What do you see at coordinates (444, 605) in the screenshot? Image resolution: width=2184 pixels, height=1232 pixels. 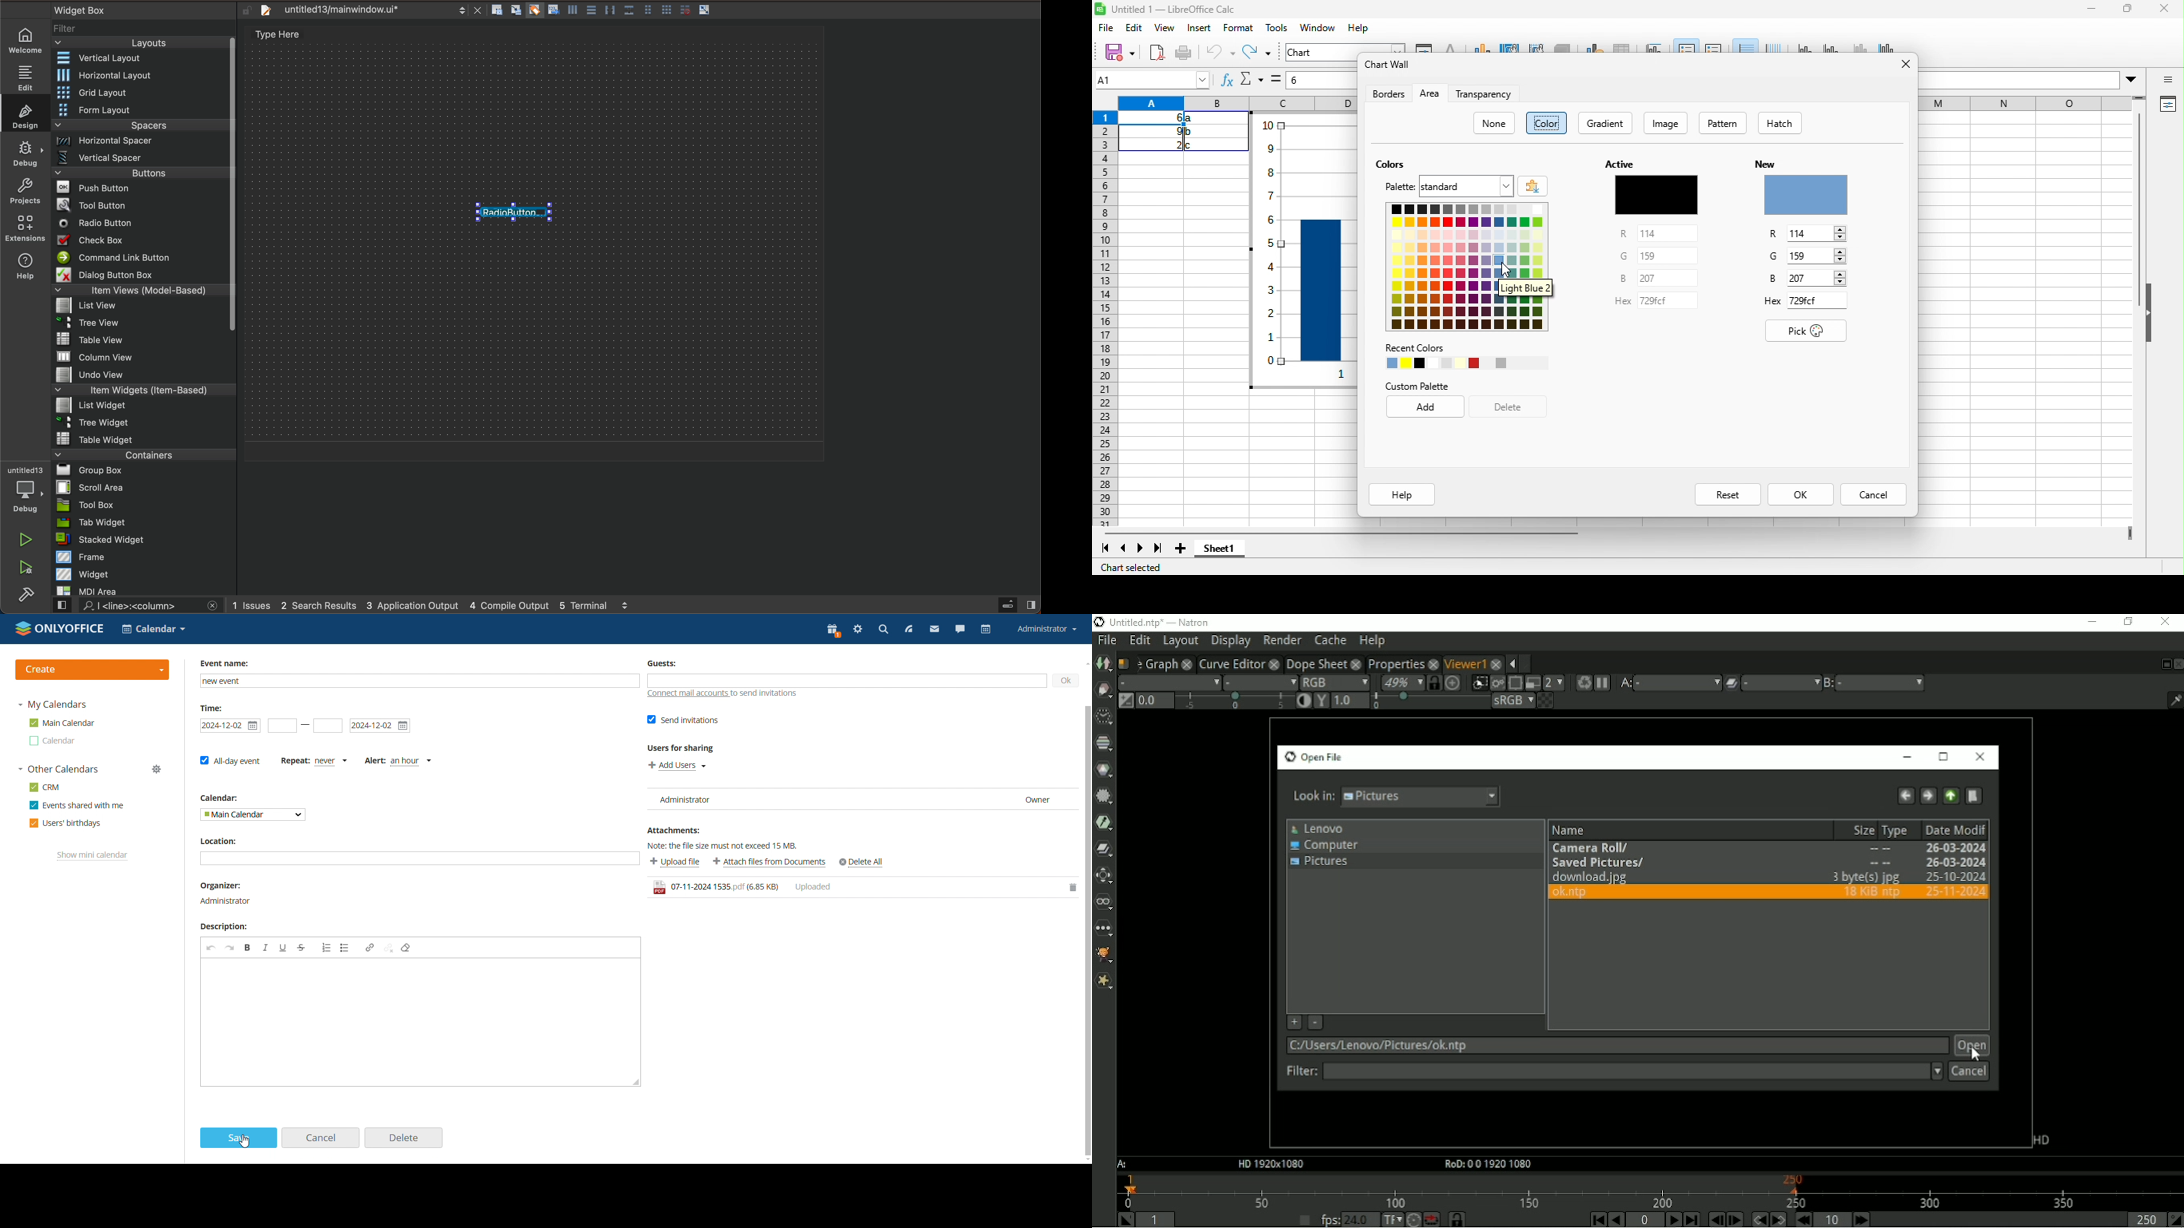 I see `logs` at bounding box center [444, 605].